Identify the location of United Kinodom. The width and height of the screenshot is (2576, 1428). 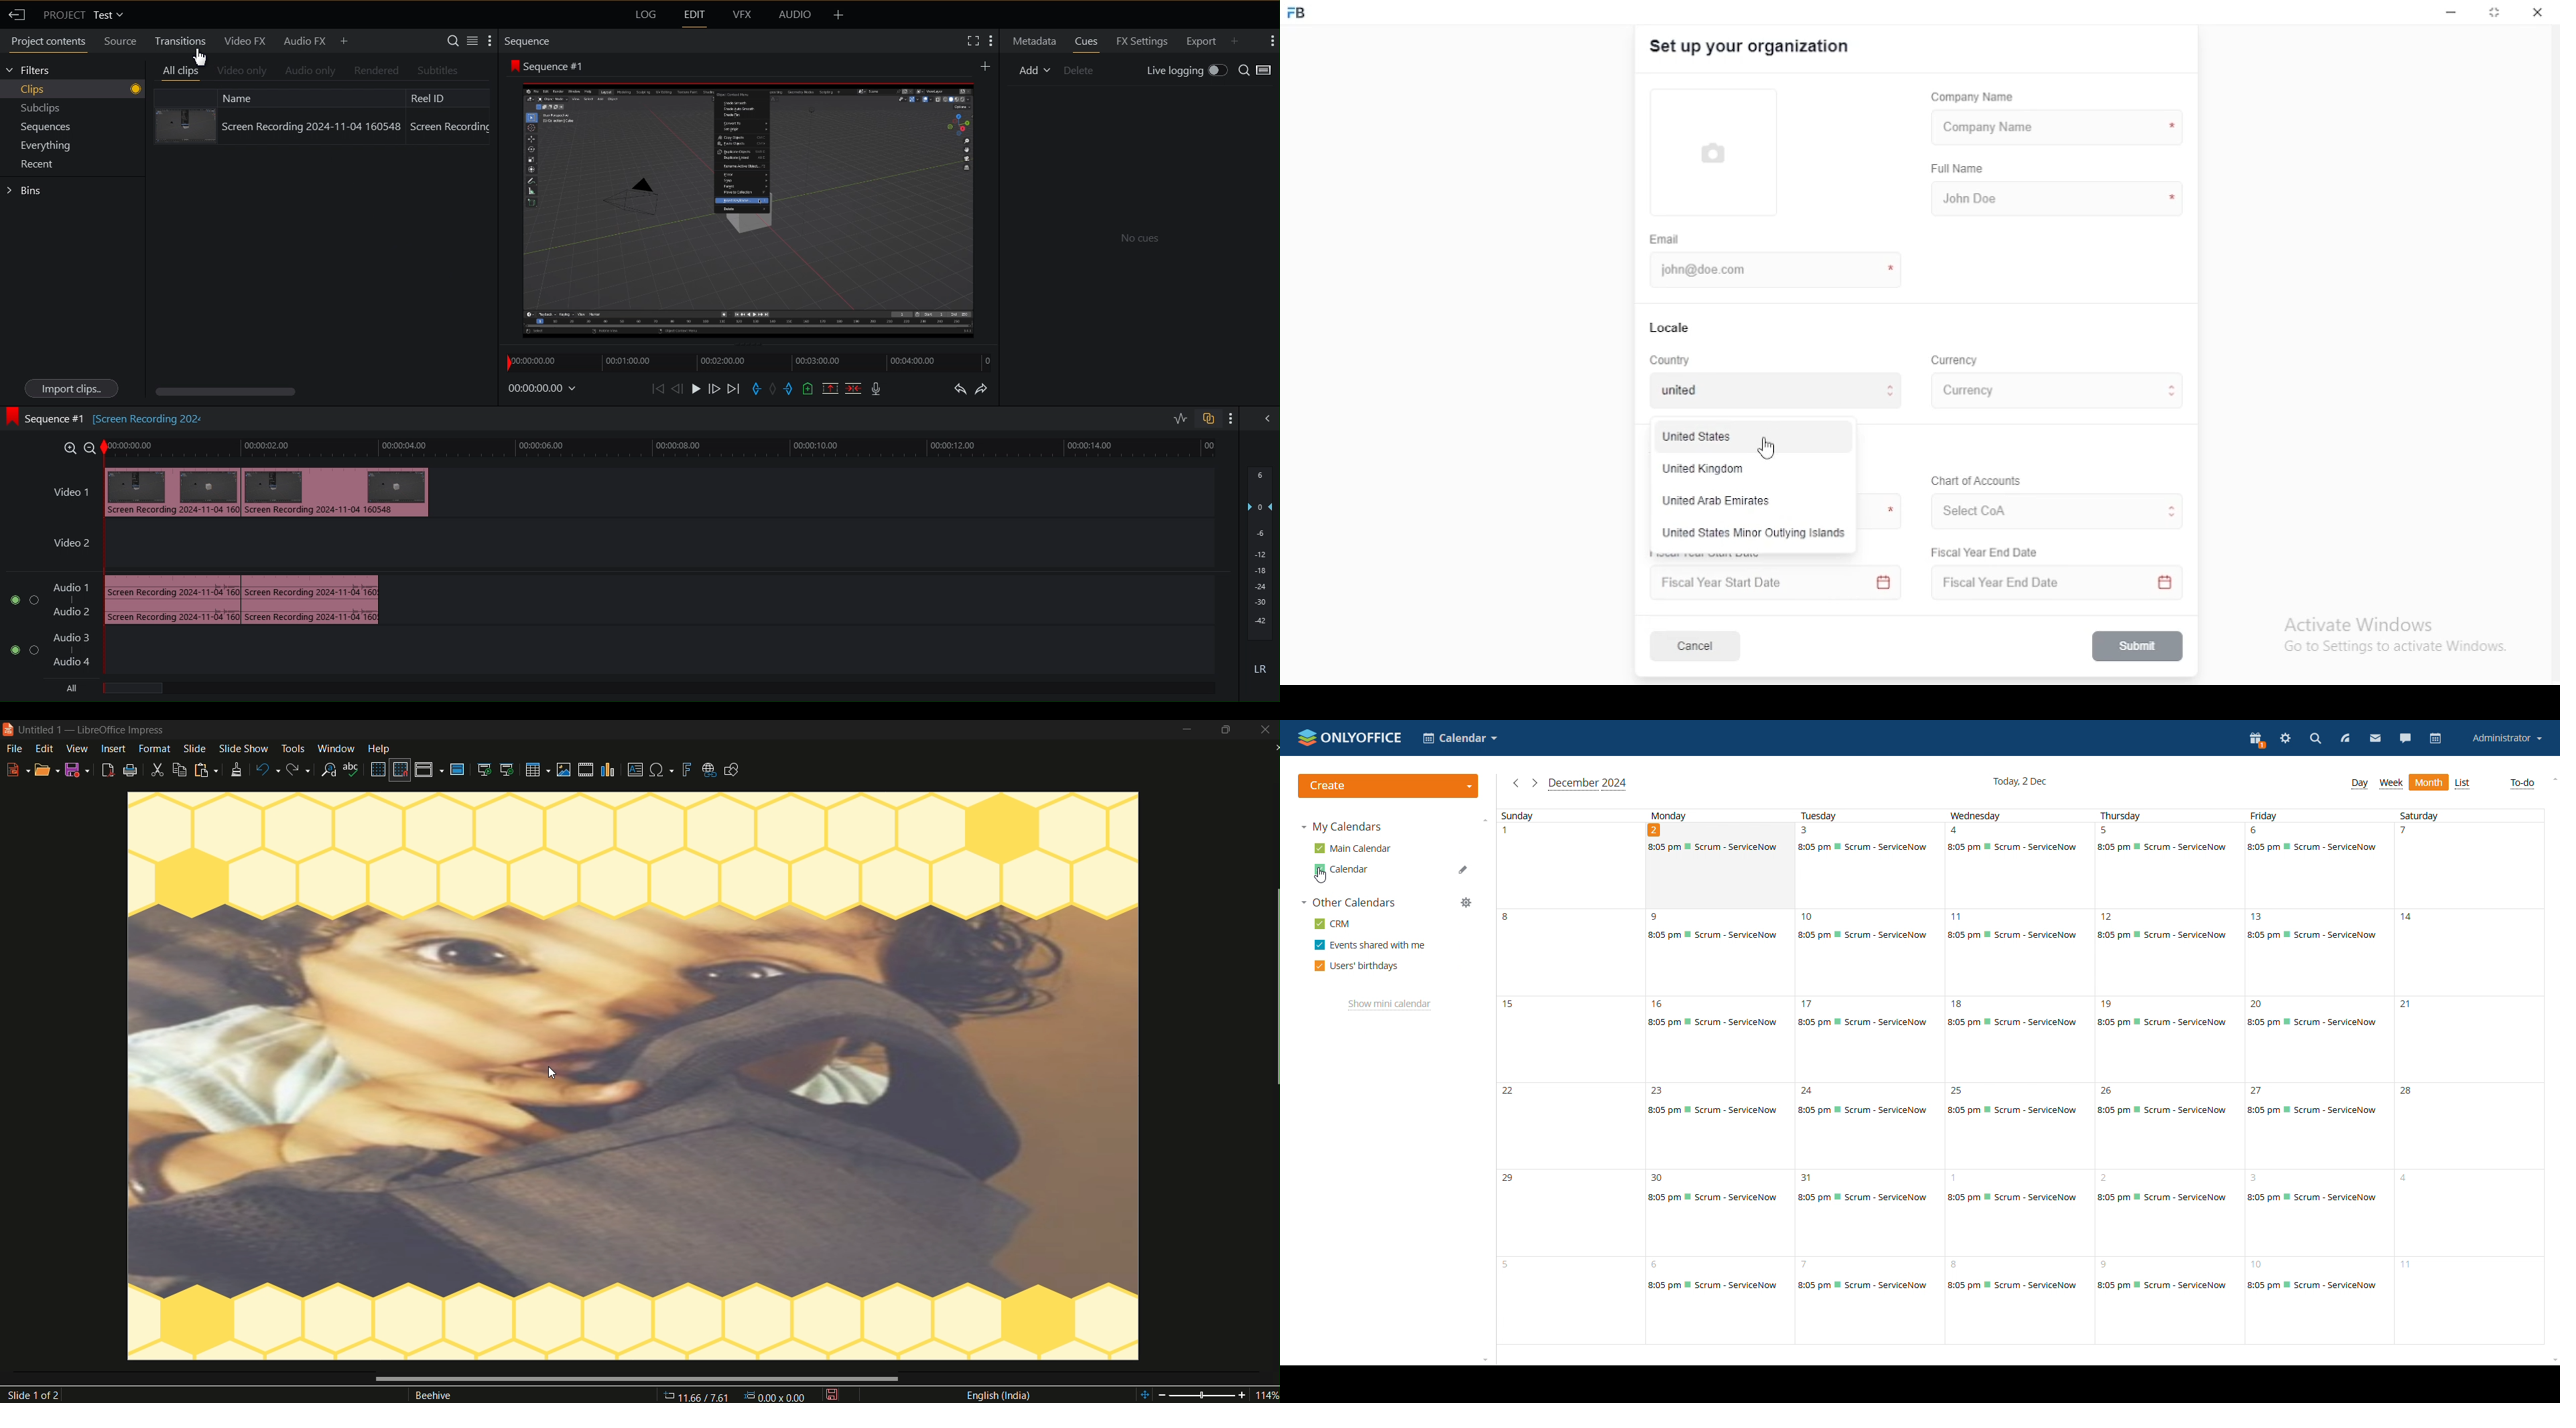
(1704, 471).